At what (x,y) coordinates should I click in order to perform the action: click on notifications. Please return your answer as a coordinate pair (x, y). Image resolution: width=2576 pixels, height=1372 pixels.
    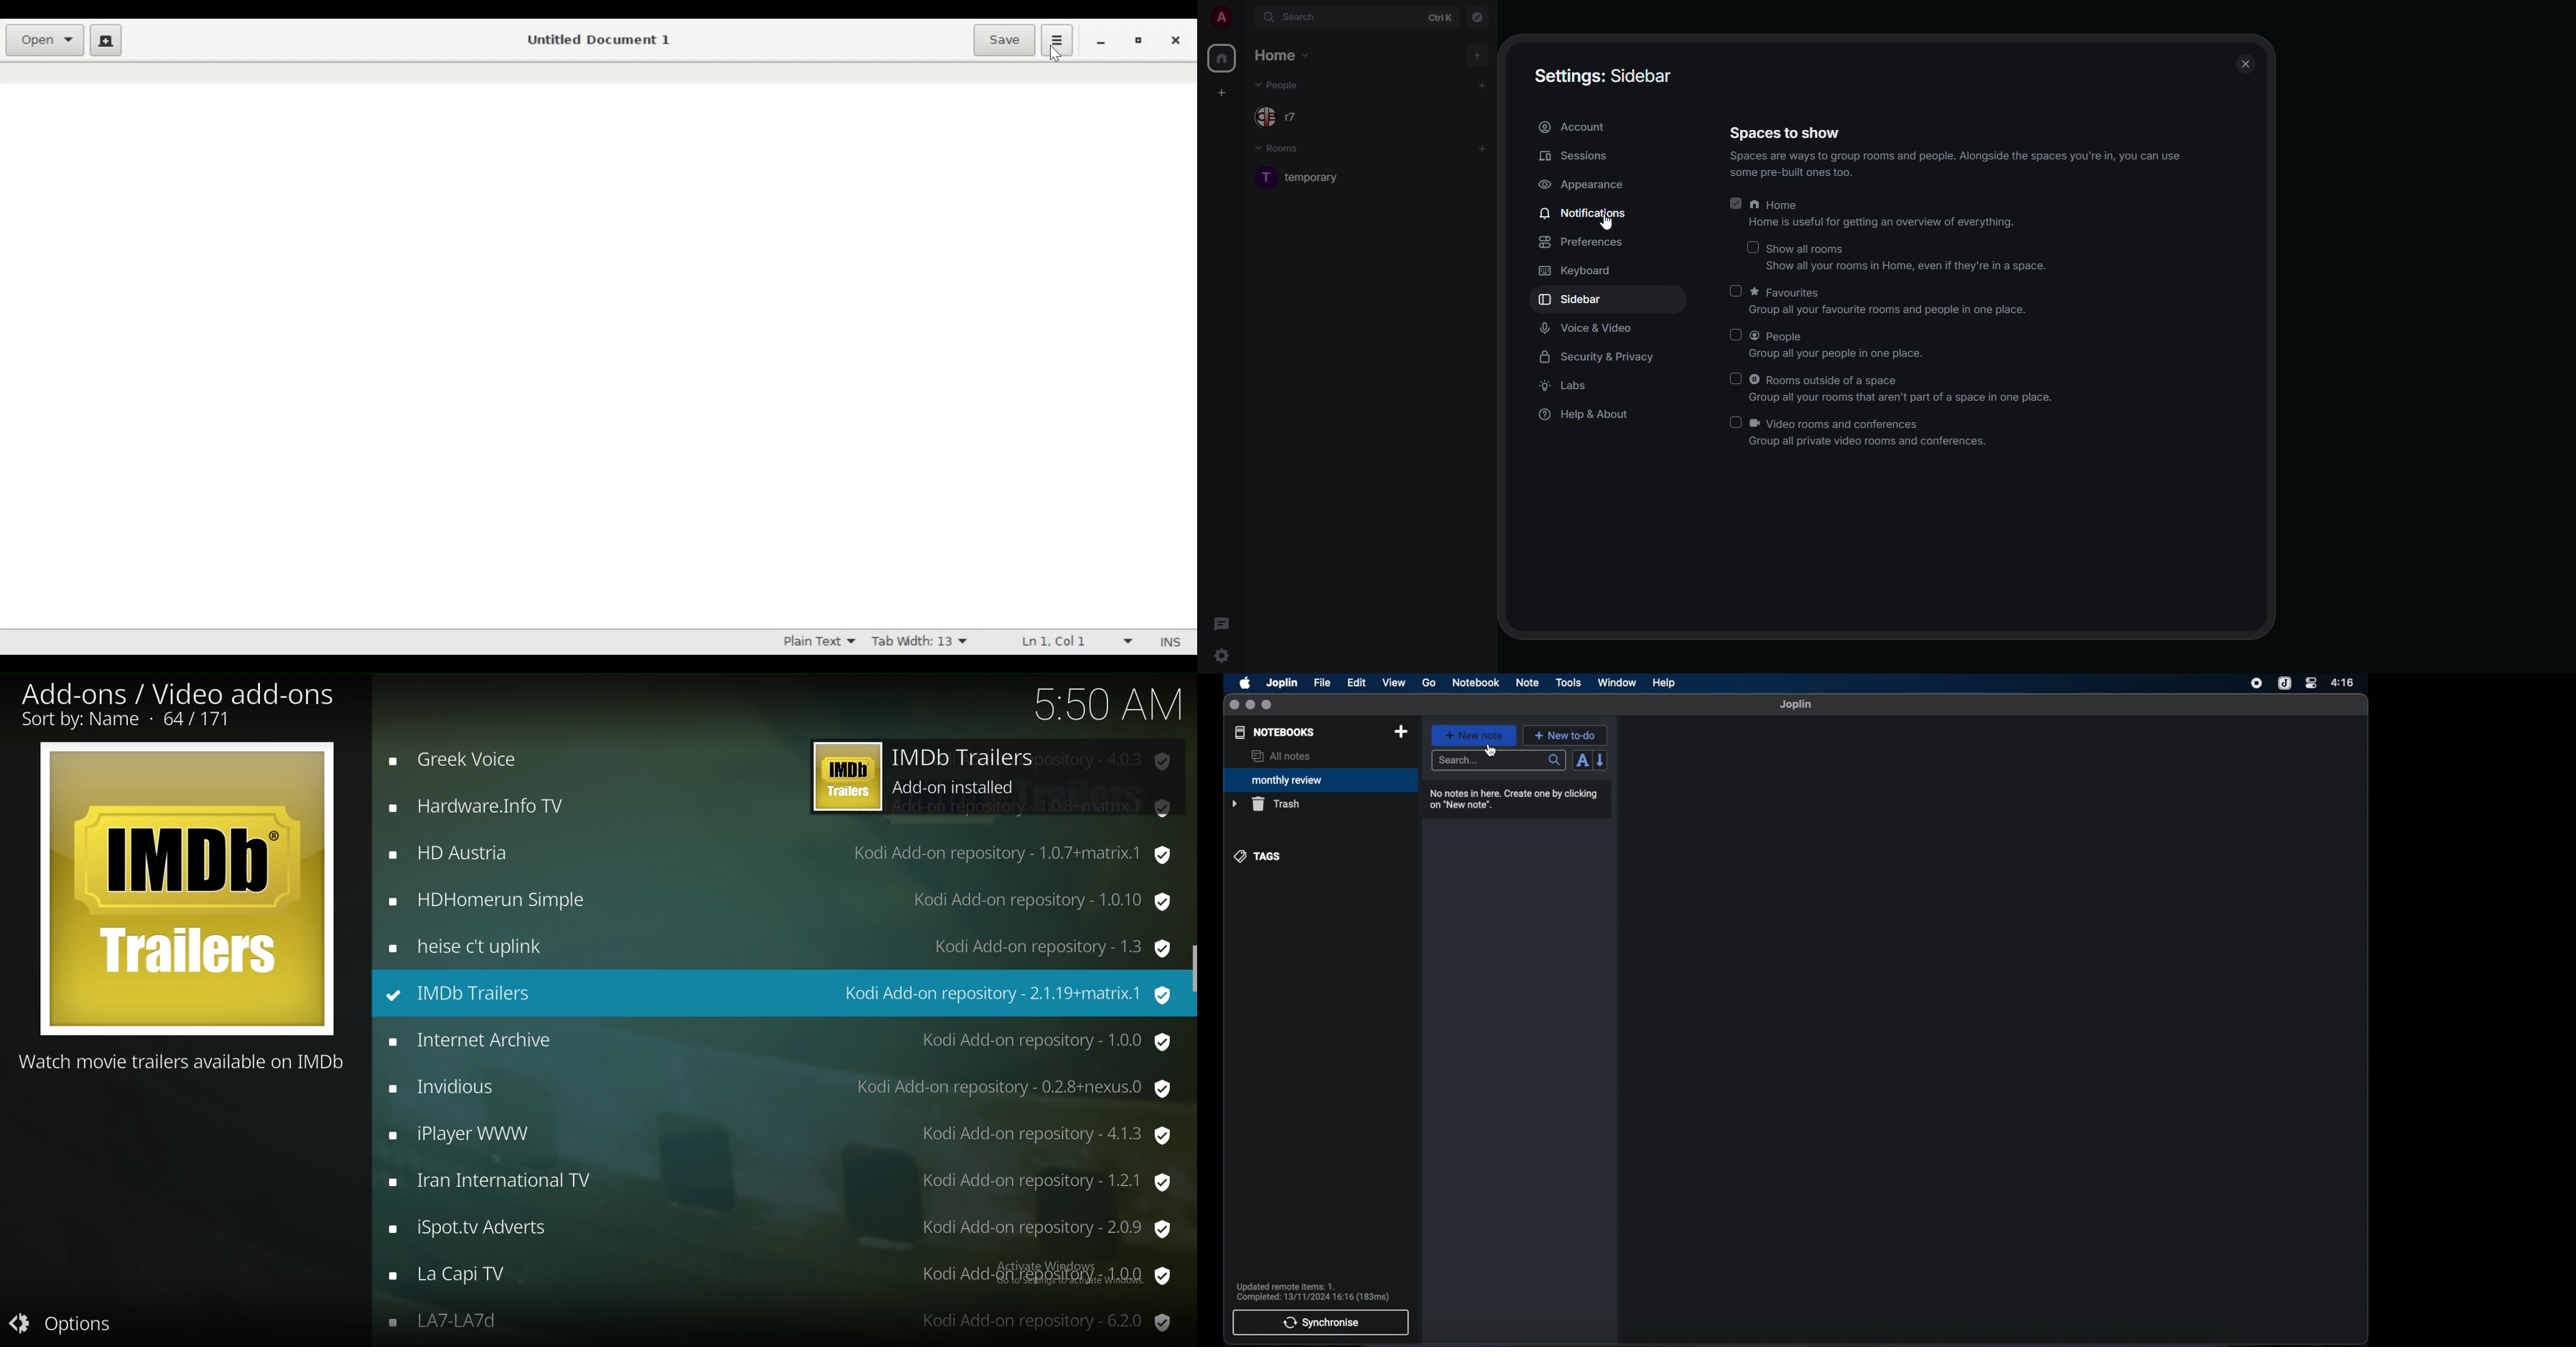
    Looking at the image, I should click on (1586, 213).